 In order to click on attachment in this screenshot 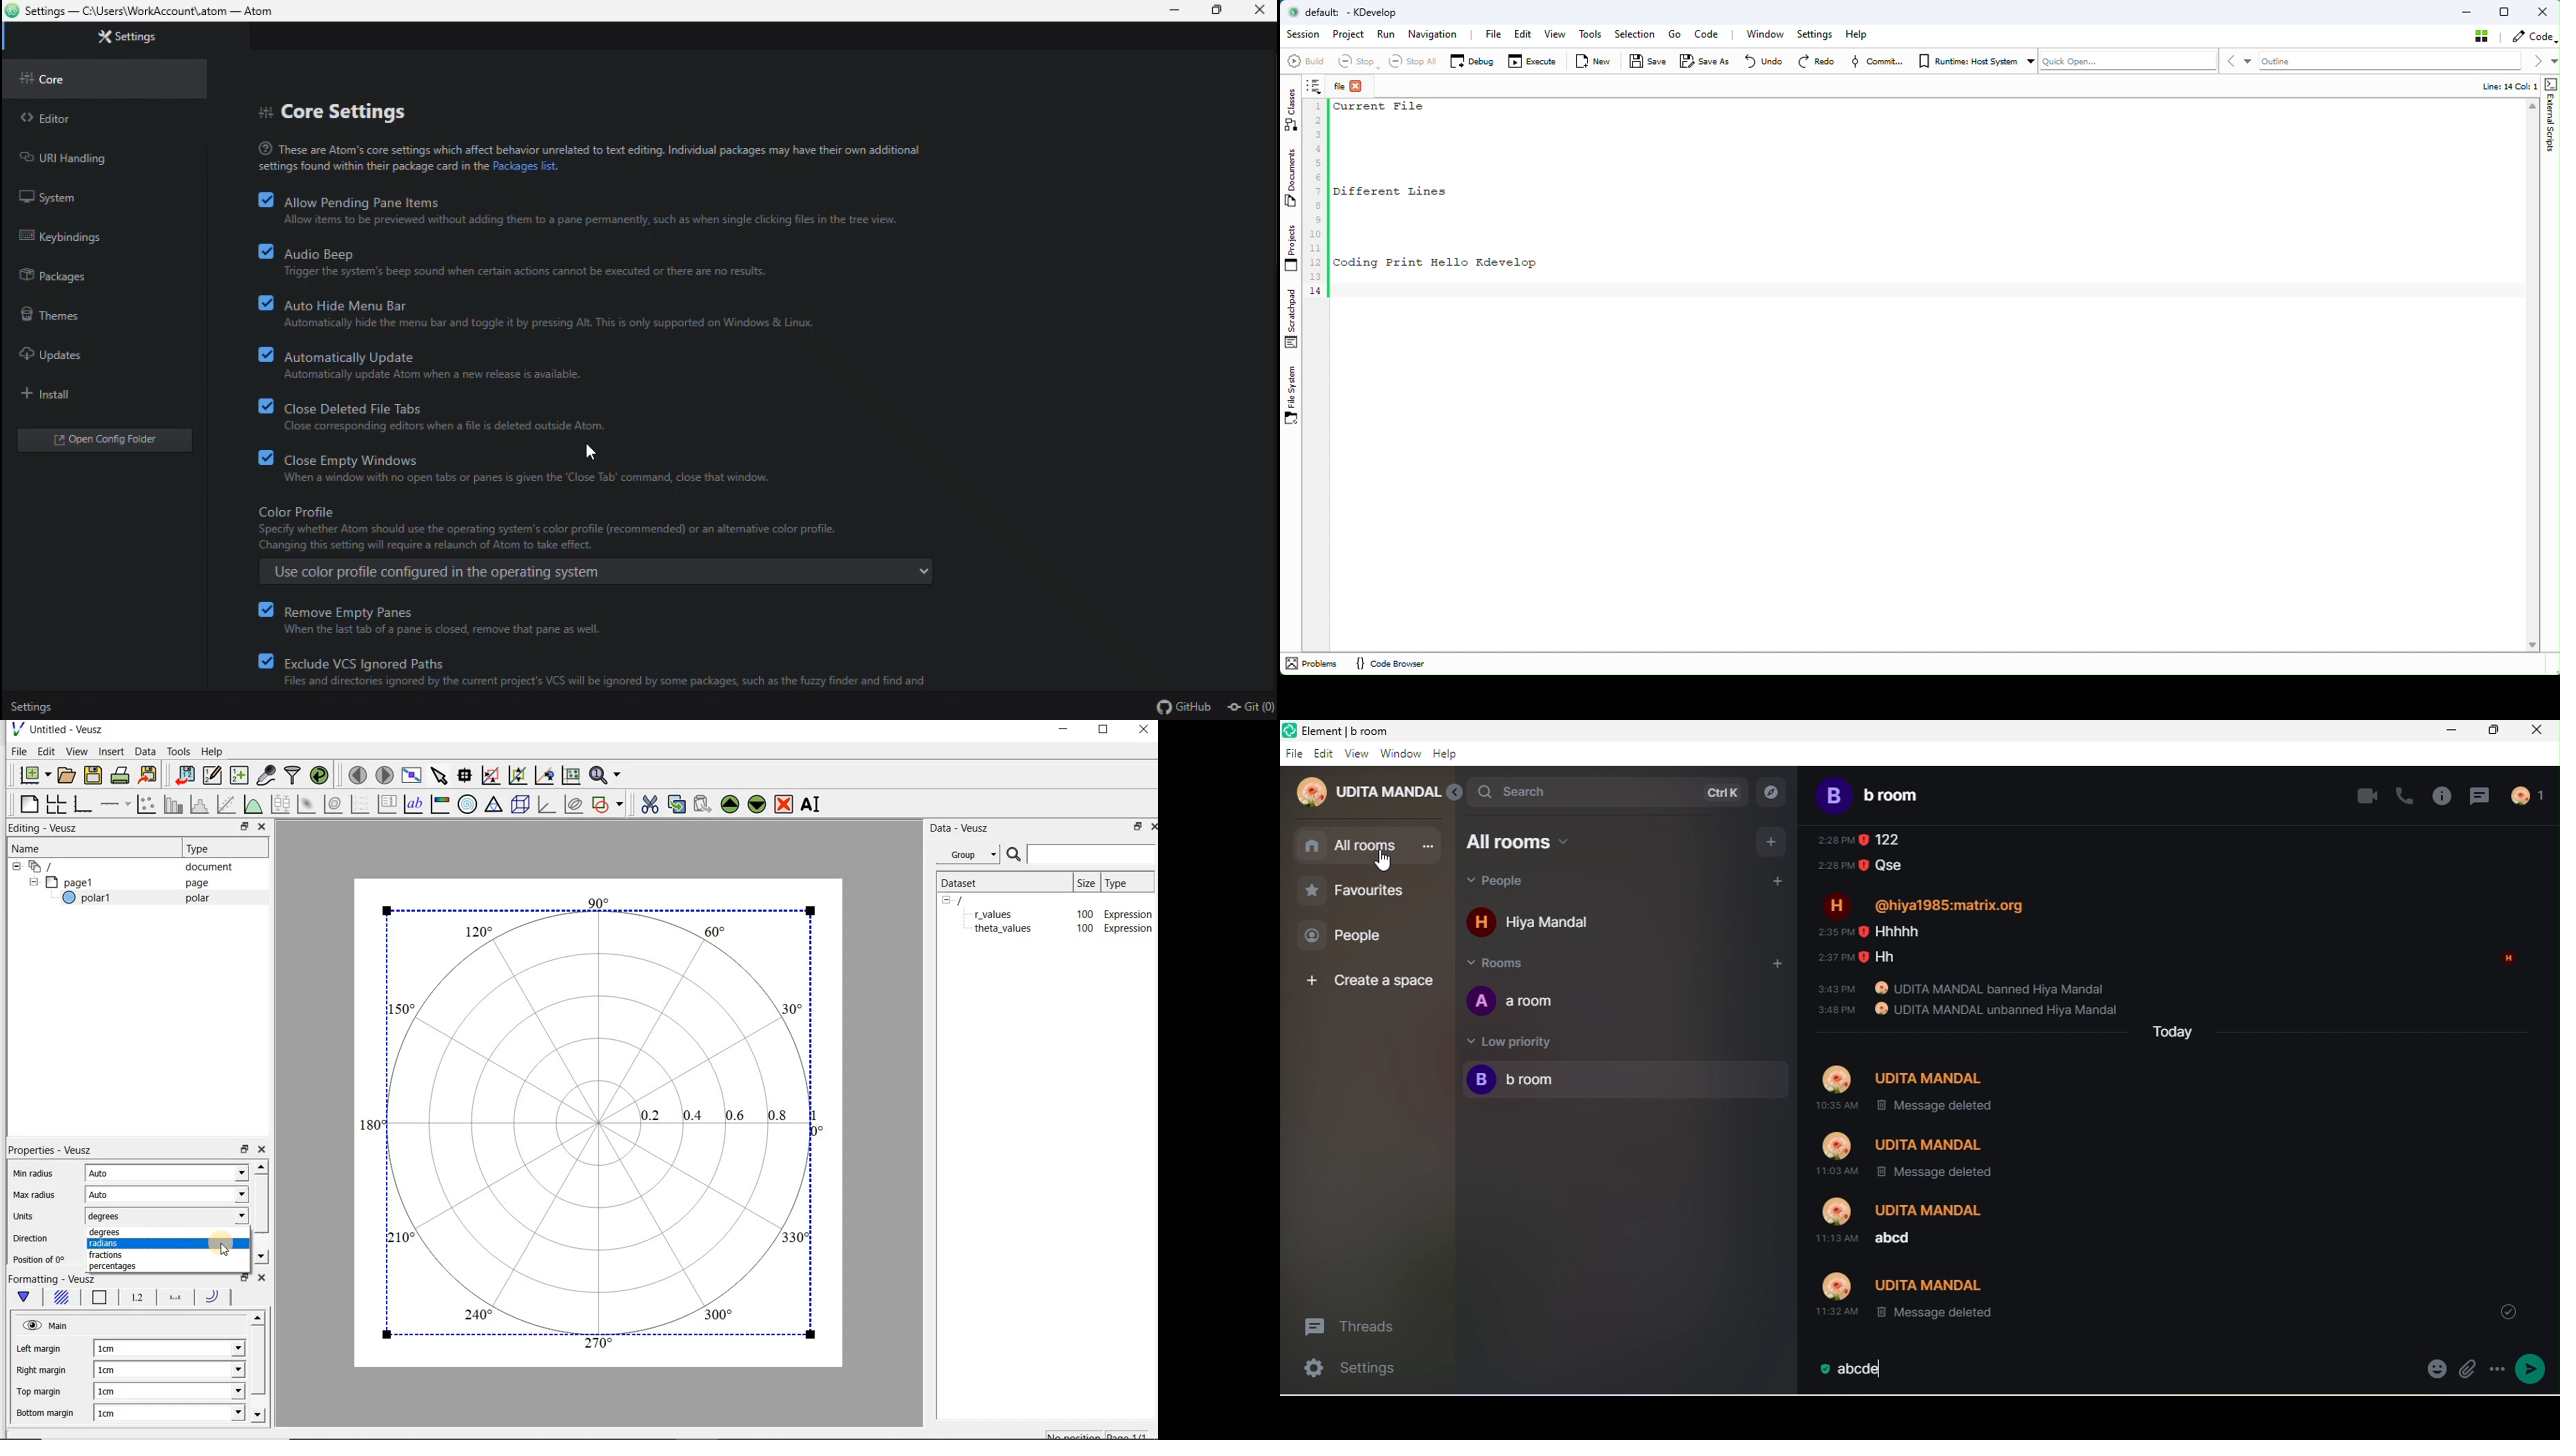, I will do `click(2465, 1370)`.